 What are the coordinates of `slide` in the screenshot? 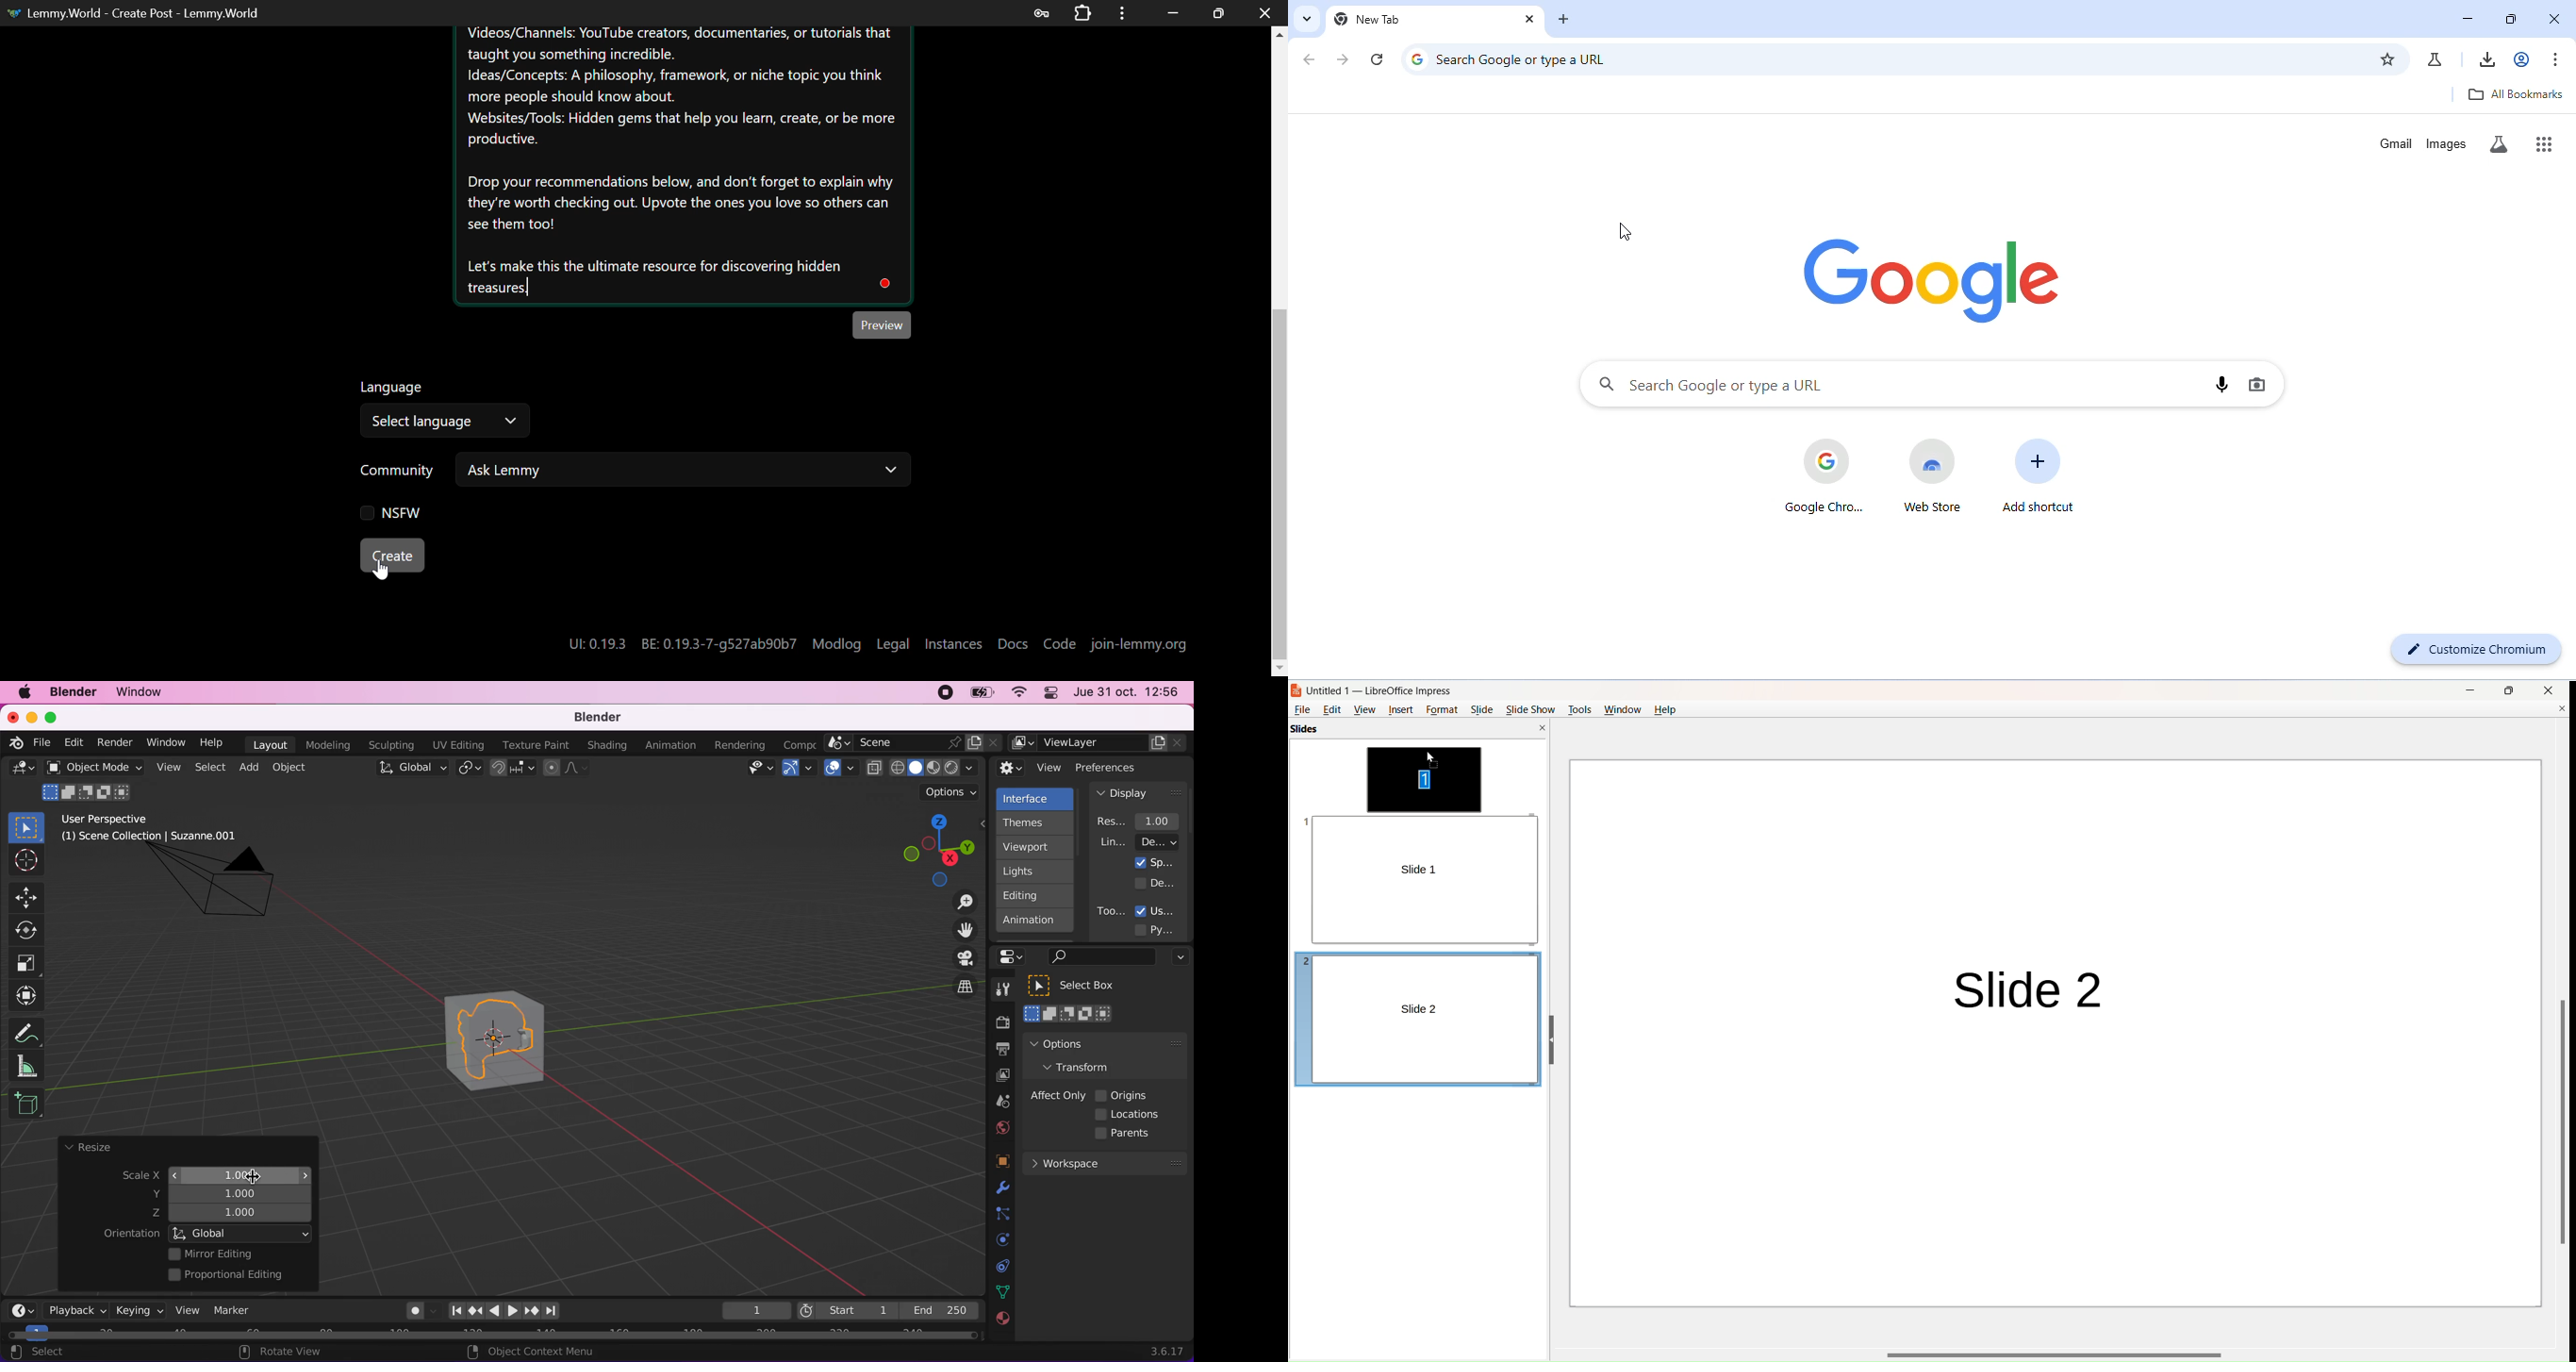 It's located at (1482, 709).